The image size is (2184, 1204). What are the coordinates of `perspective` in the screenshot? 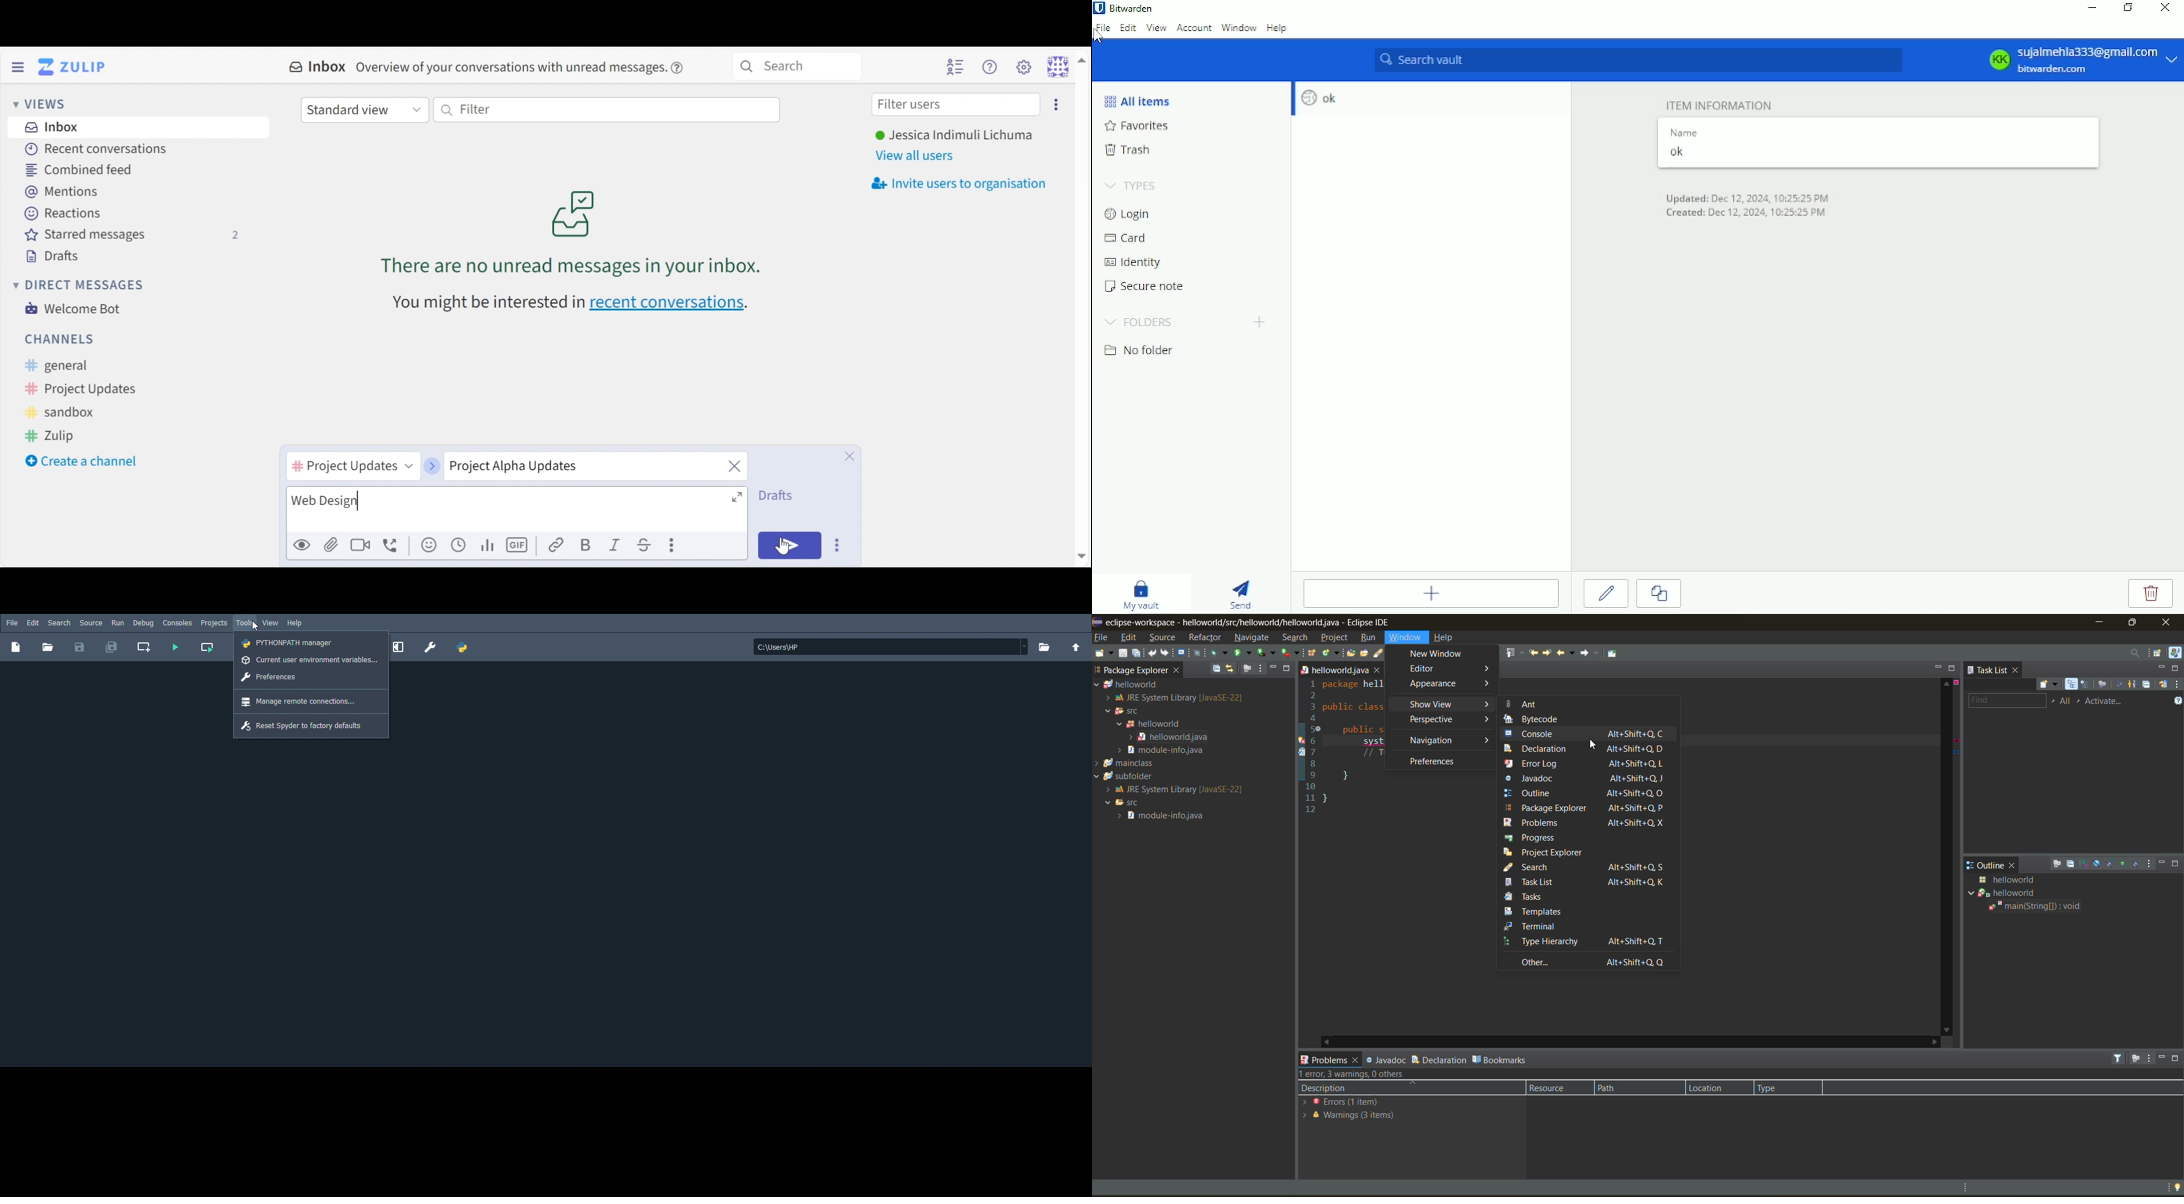 It's located at (1448, 718).